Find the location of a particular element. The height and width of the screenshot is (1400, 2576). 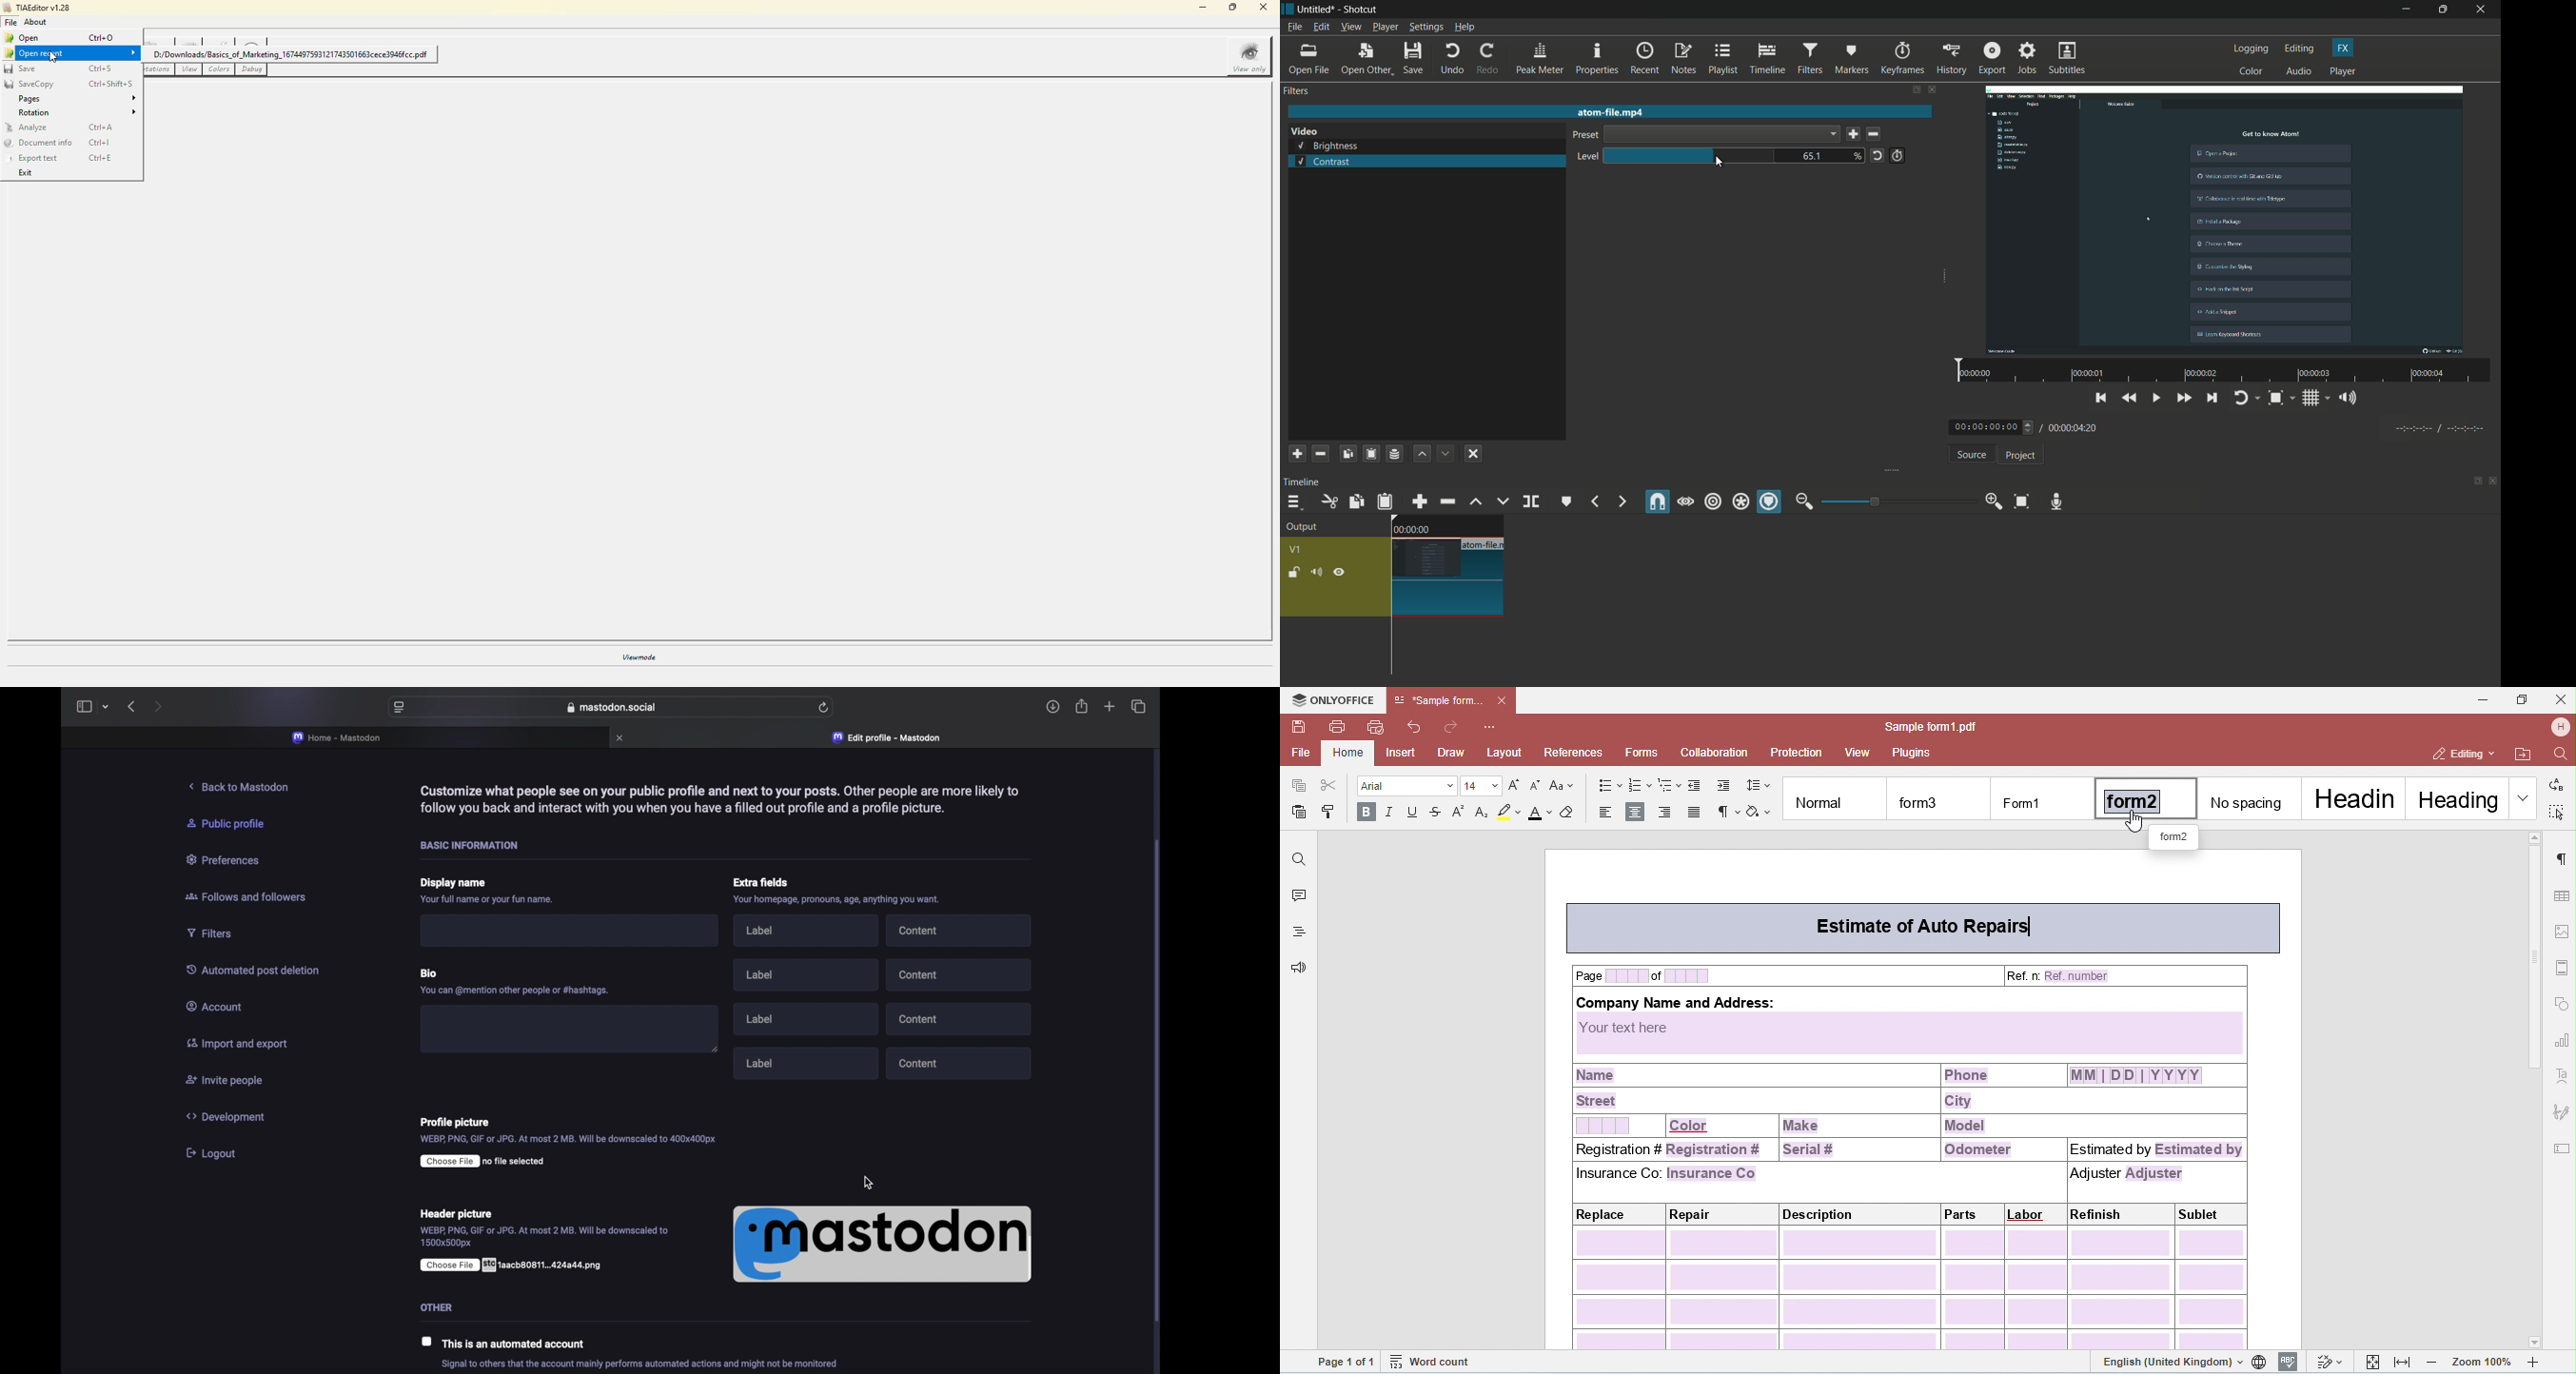

file menu is located at coordinates (1294, 27).